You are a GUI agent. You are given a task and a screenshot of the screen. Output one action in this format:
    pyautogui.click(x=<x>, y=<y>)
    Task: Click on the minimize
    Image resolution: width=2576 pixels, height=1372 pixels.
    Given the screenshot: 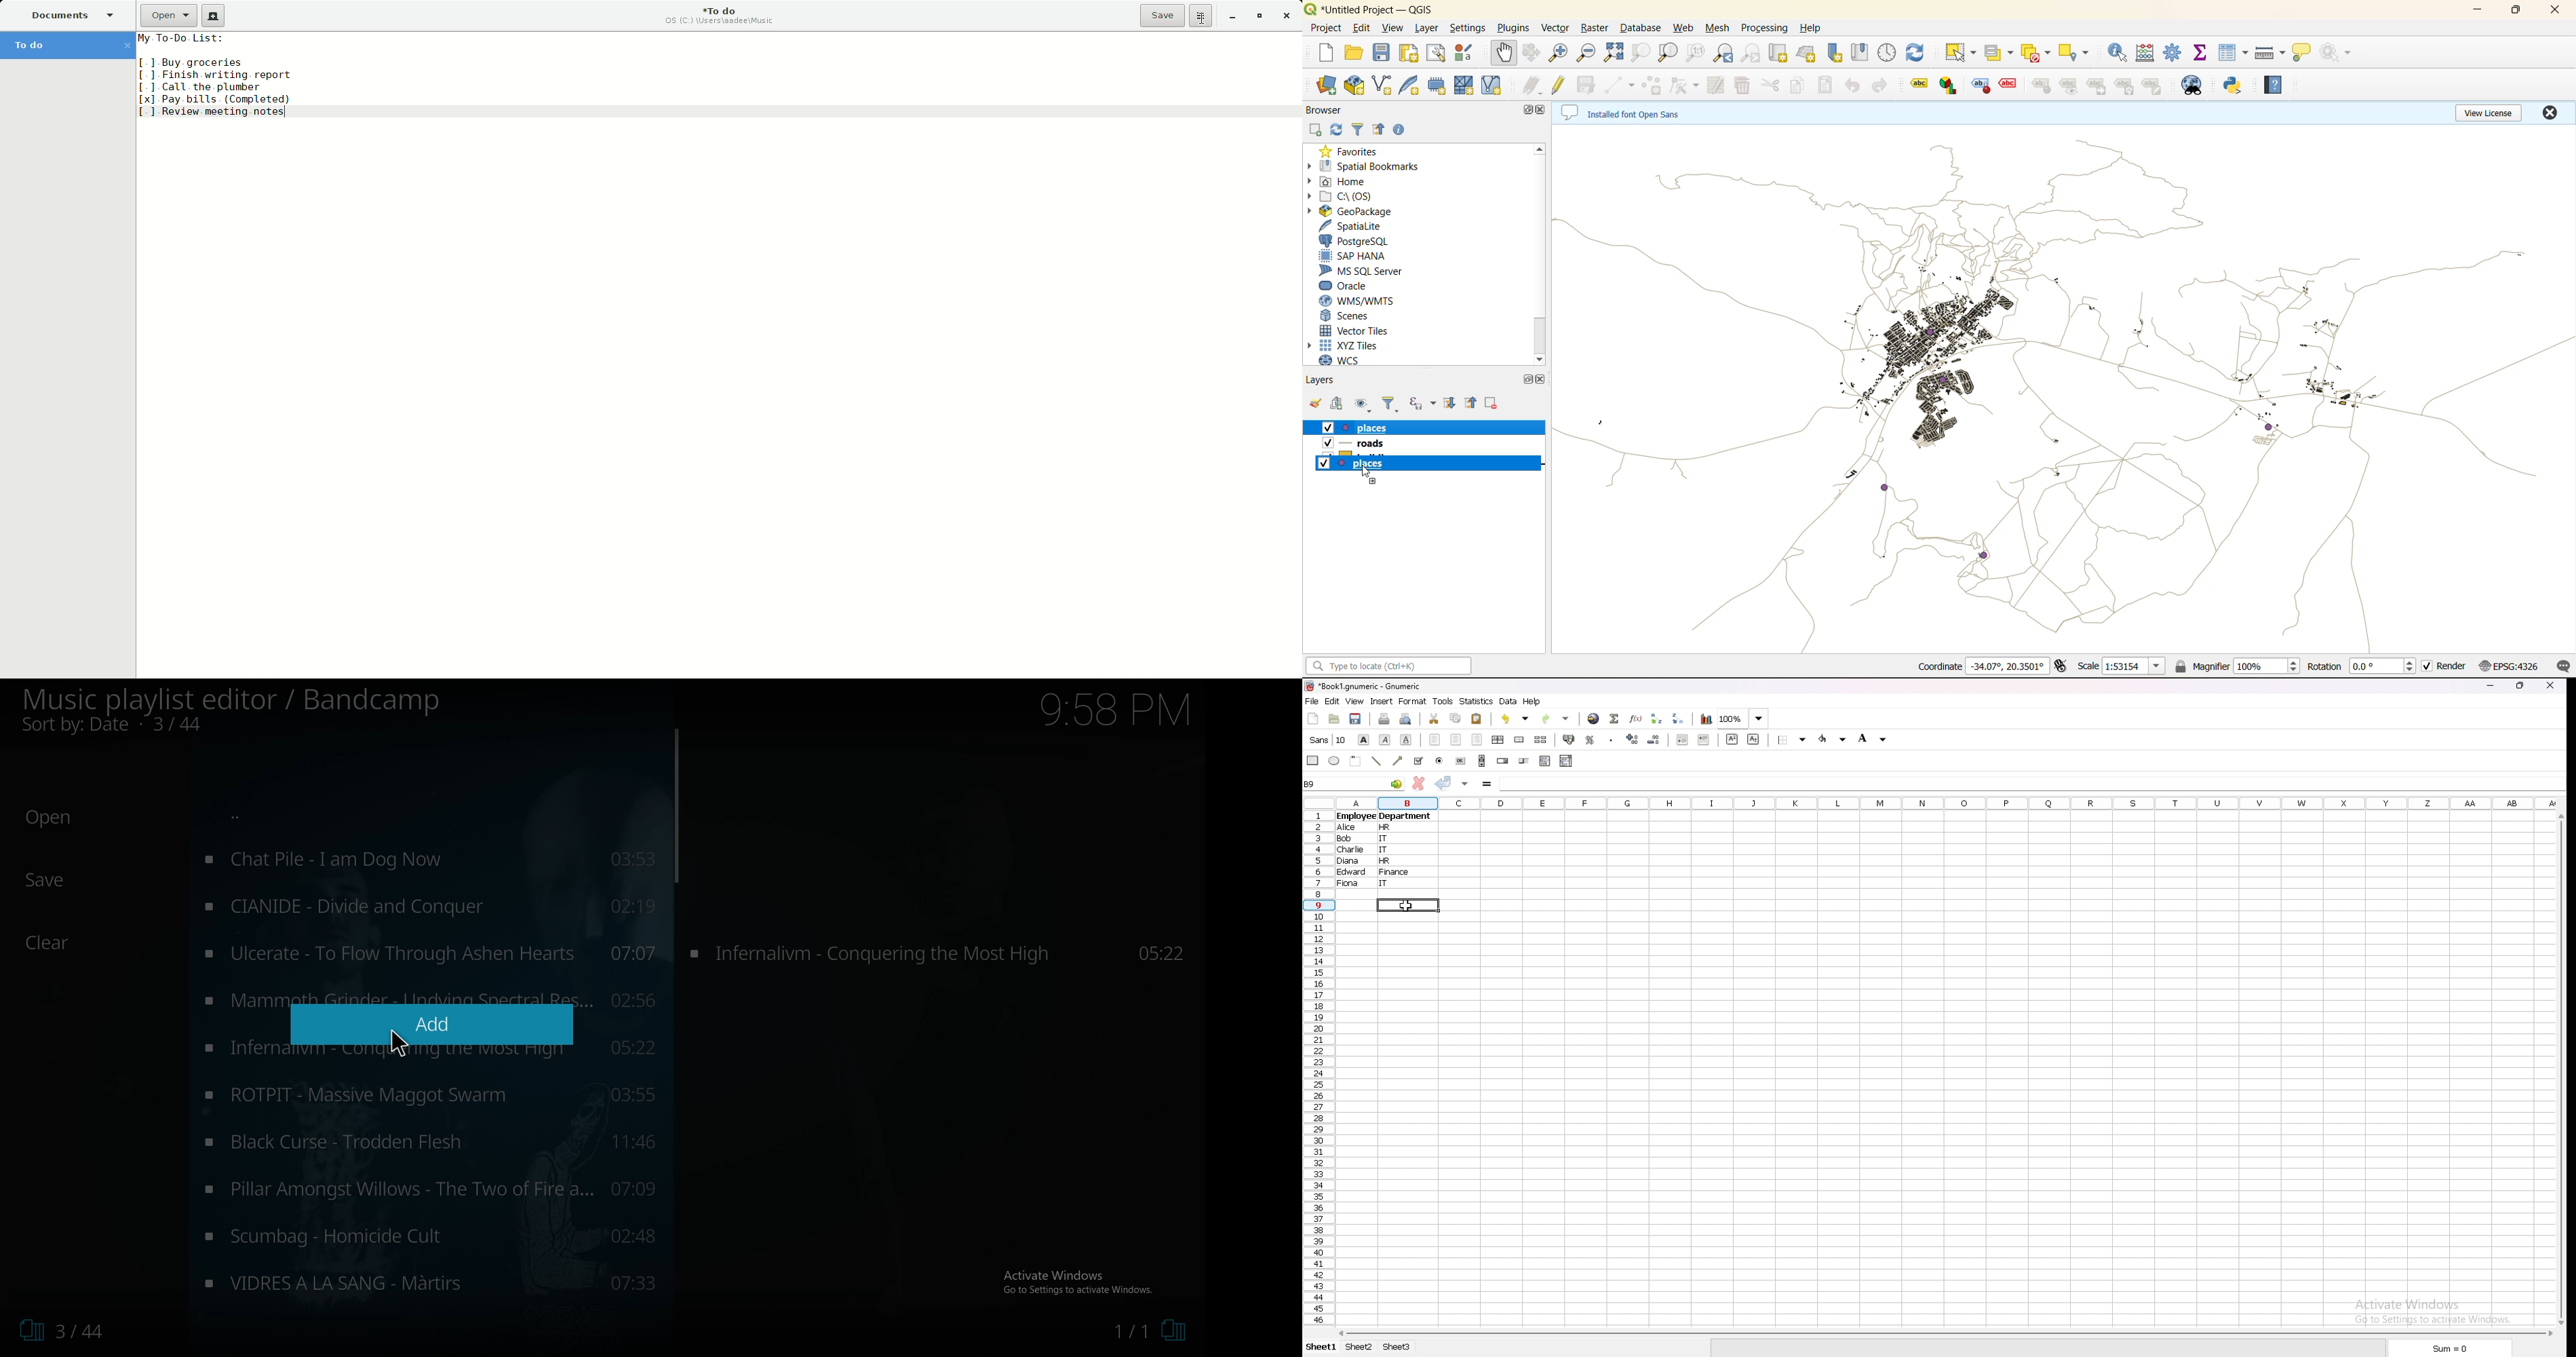 What is the action you would take?
    pyautogui.click(x=2480, y=13)
    